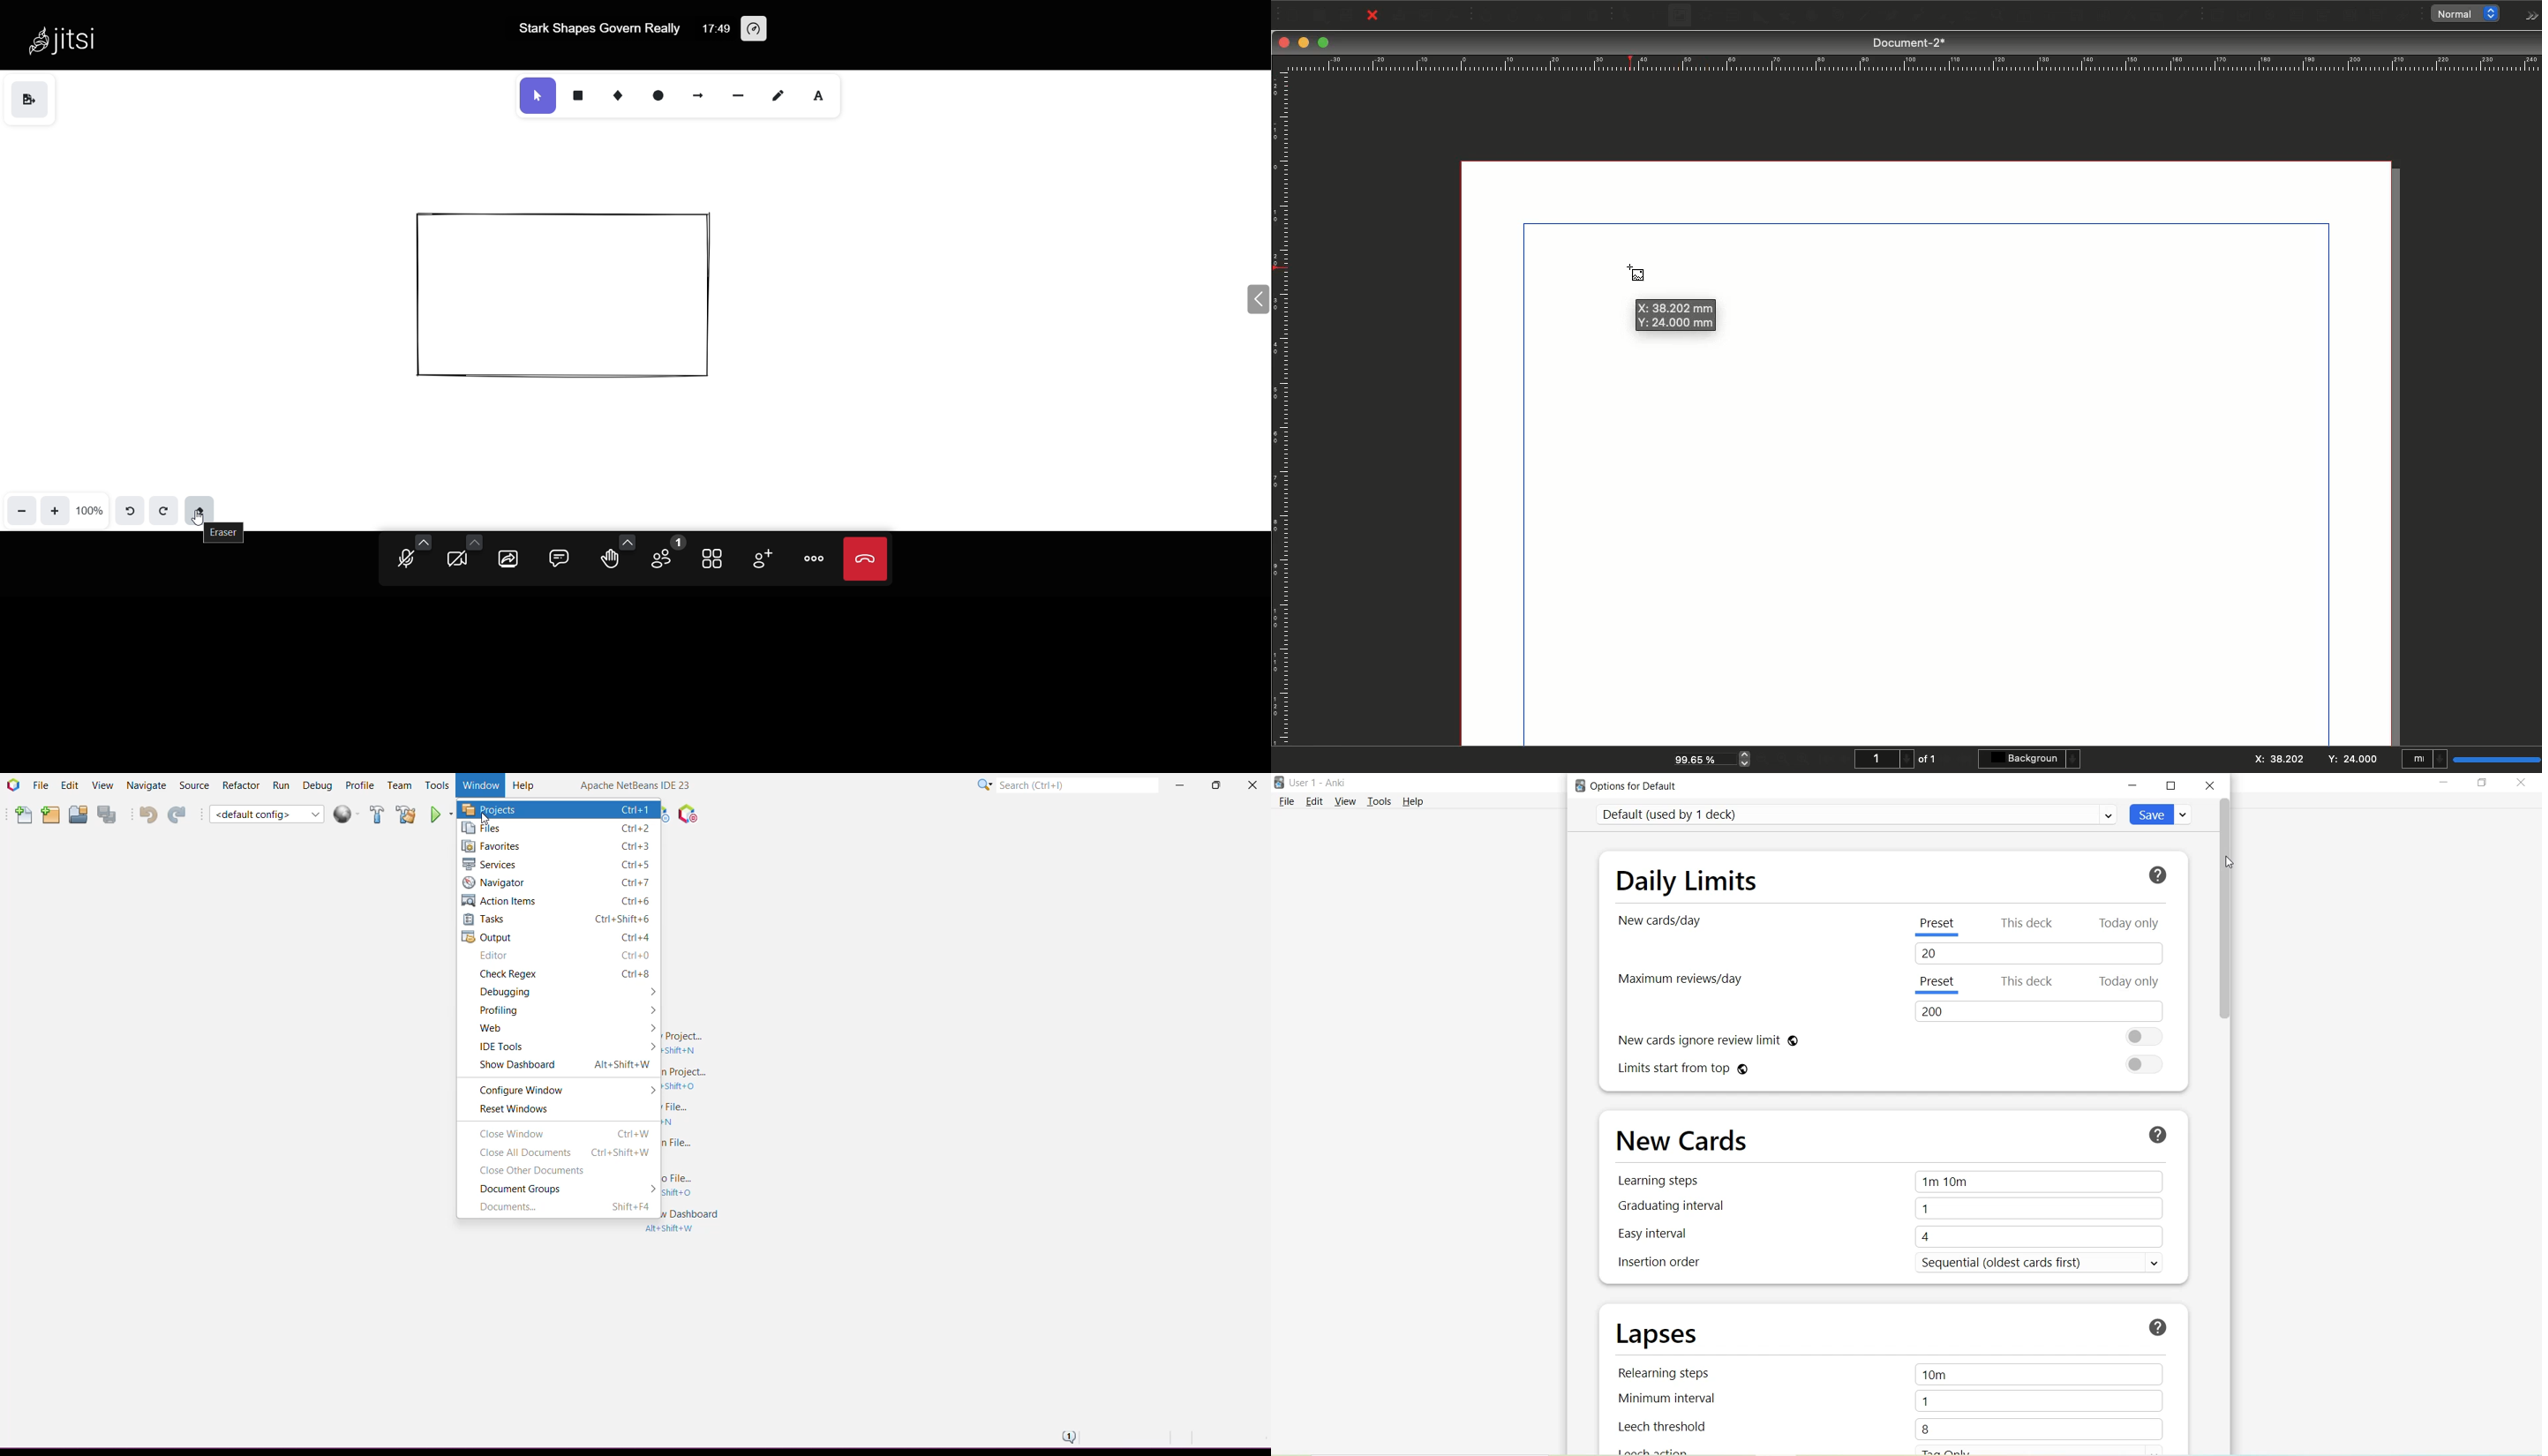 This screenshot has width=2548, height=1456. I want to click on Ruler, so click(1911, 64).